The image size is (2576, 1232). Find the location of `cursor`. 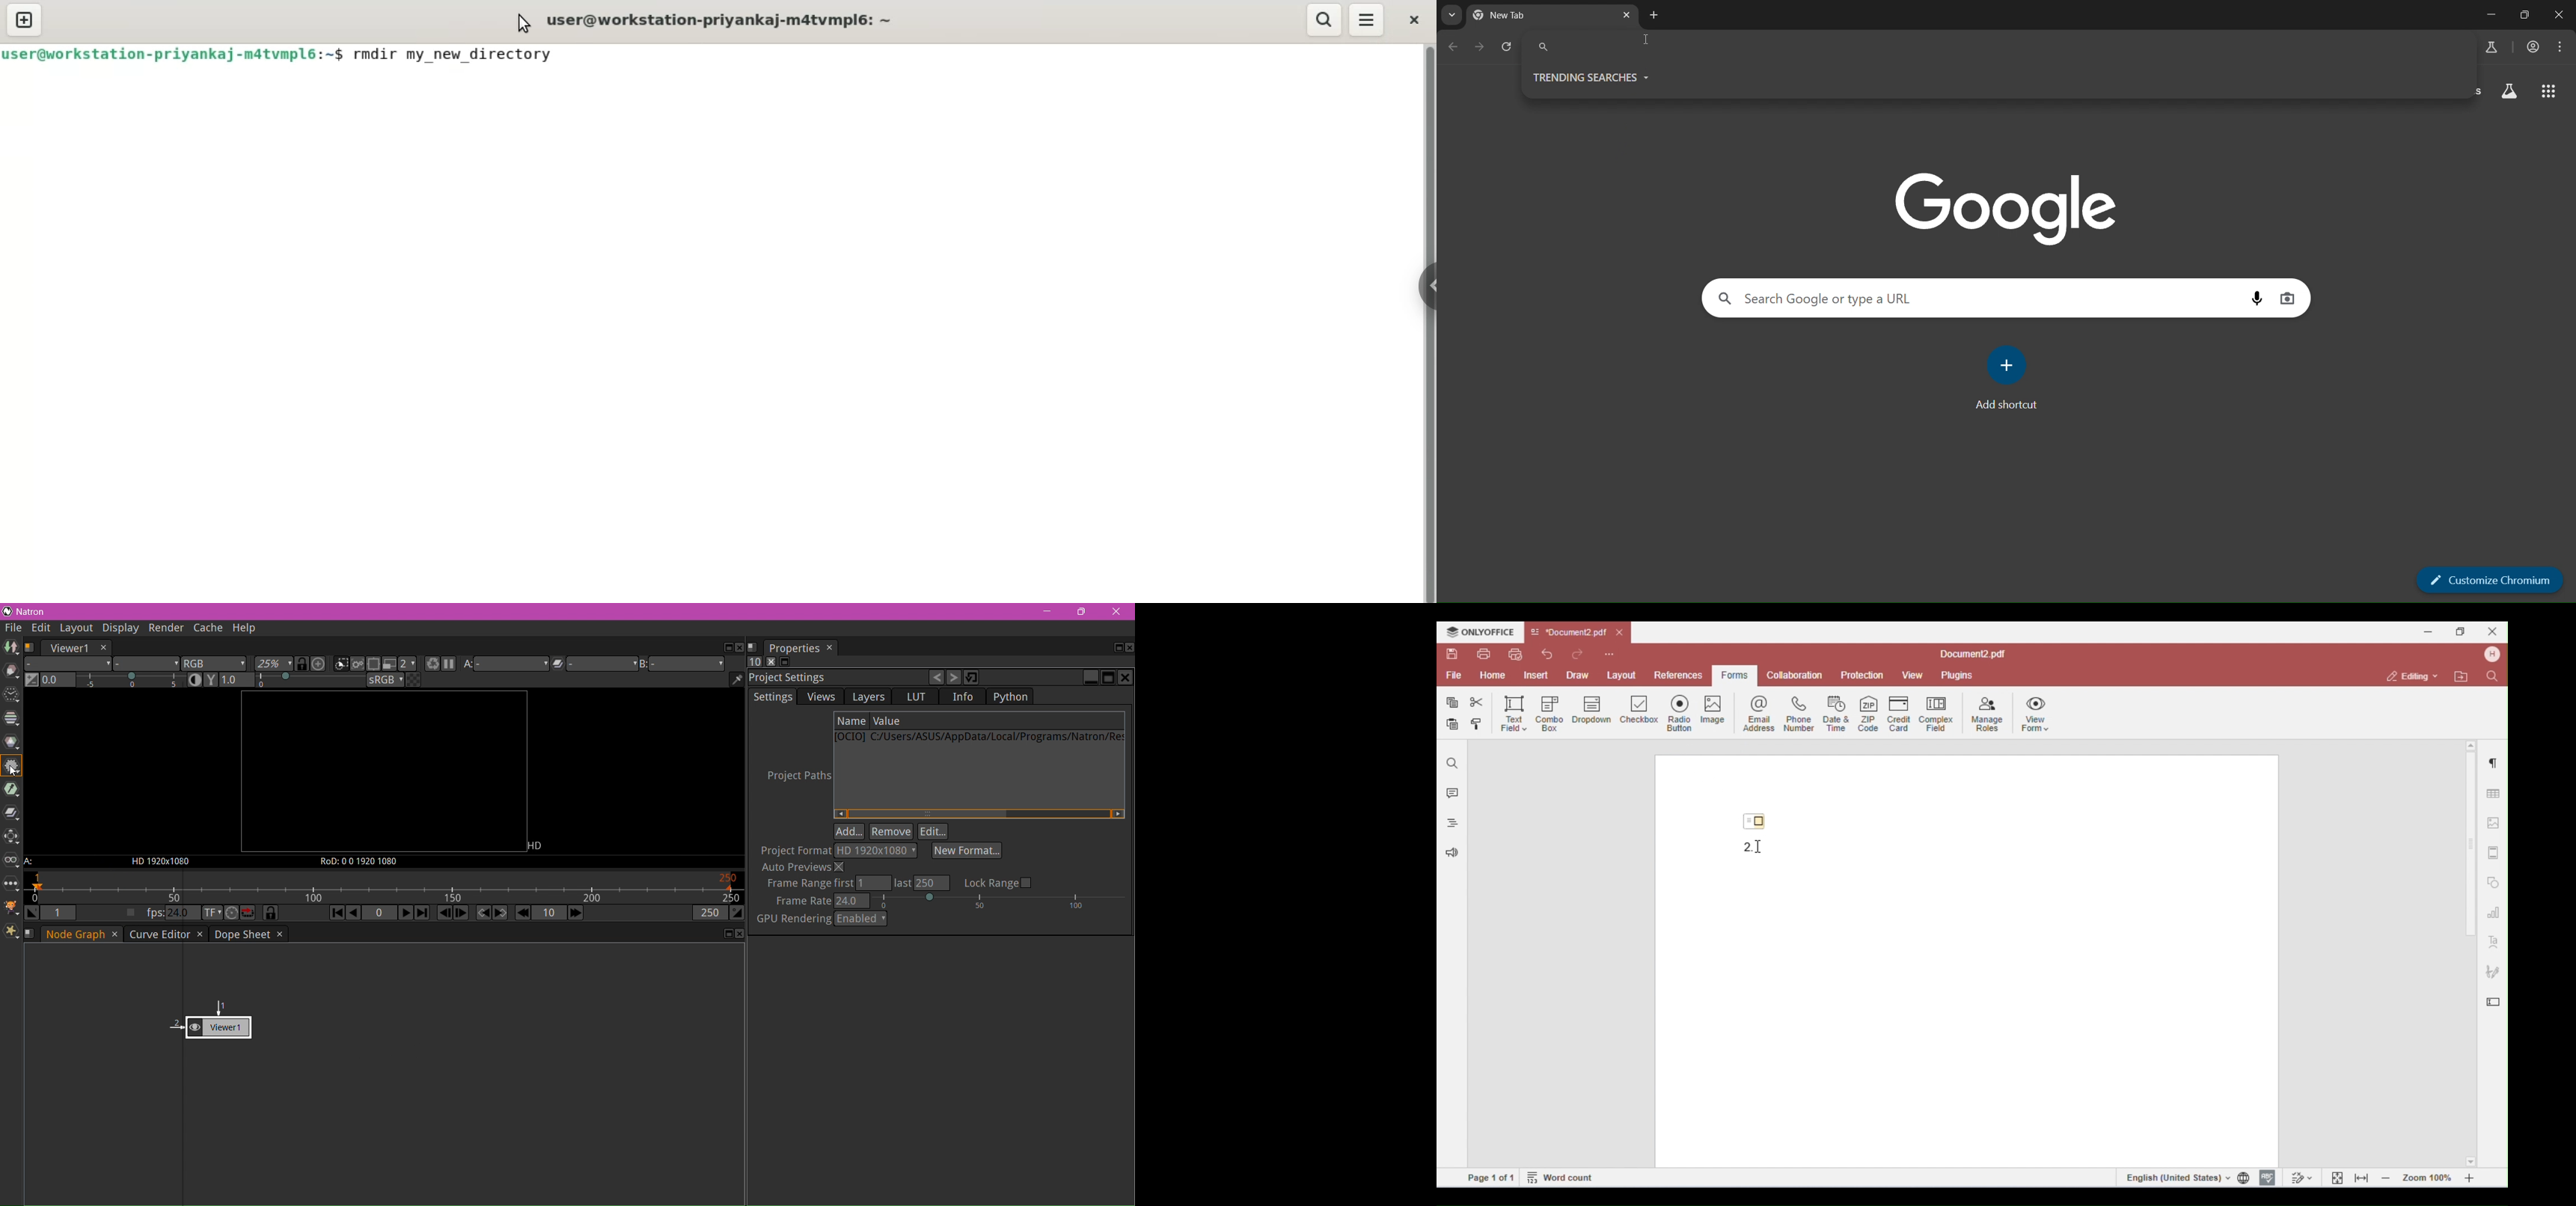

cursor is located at coordinates (1648, 42).